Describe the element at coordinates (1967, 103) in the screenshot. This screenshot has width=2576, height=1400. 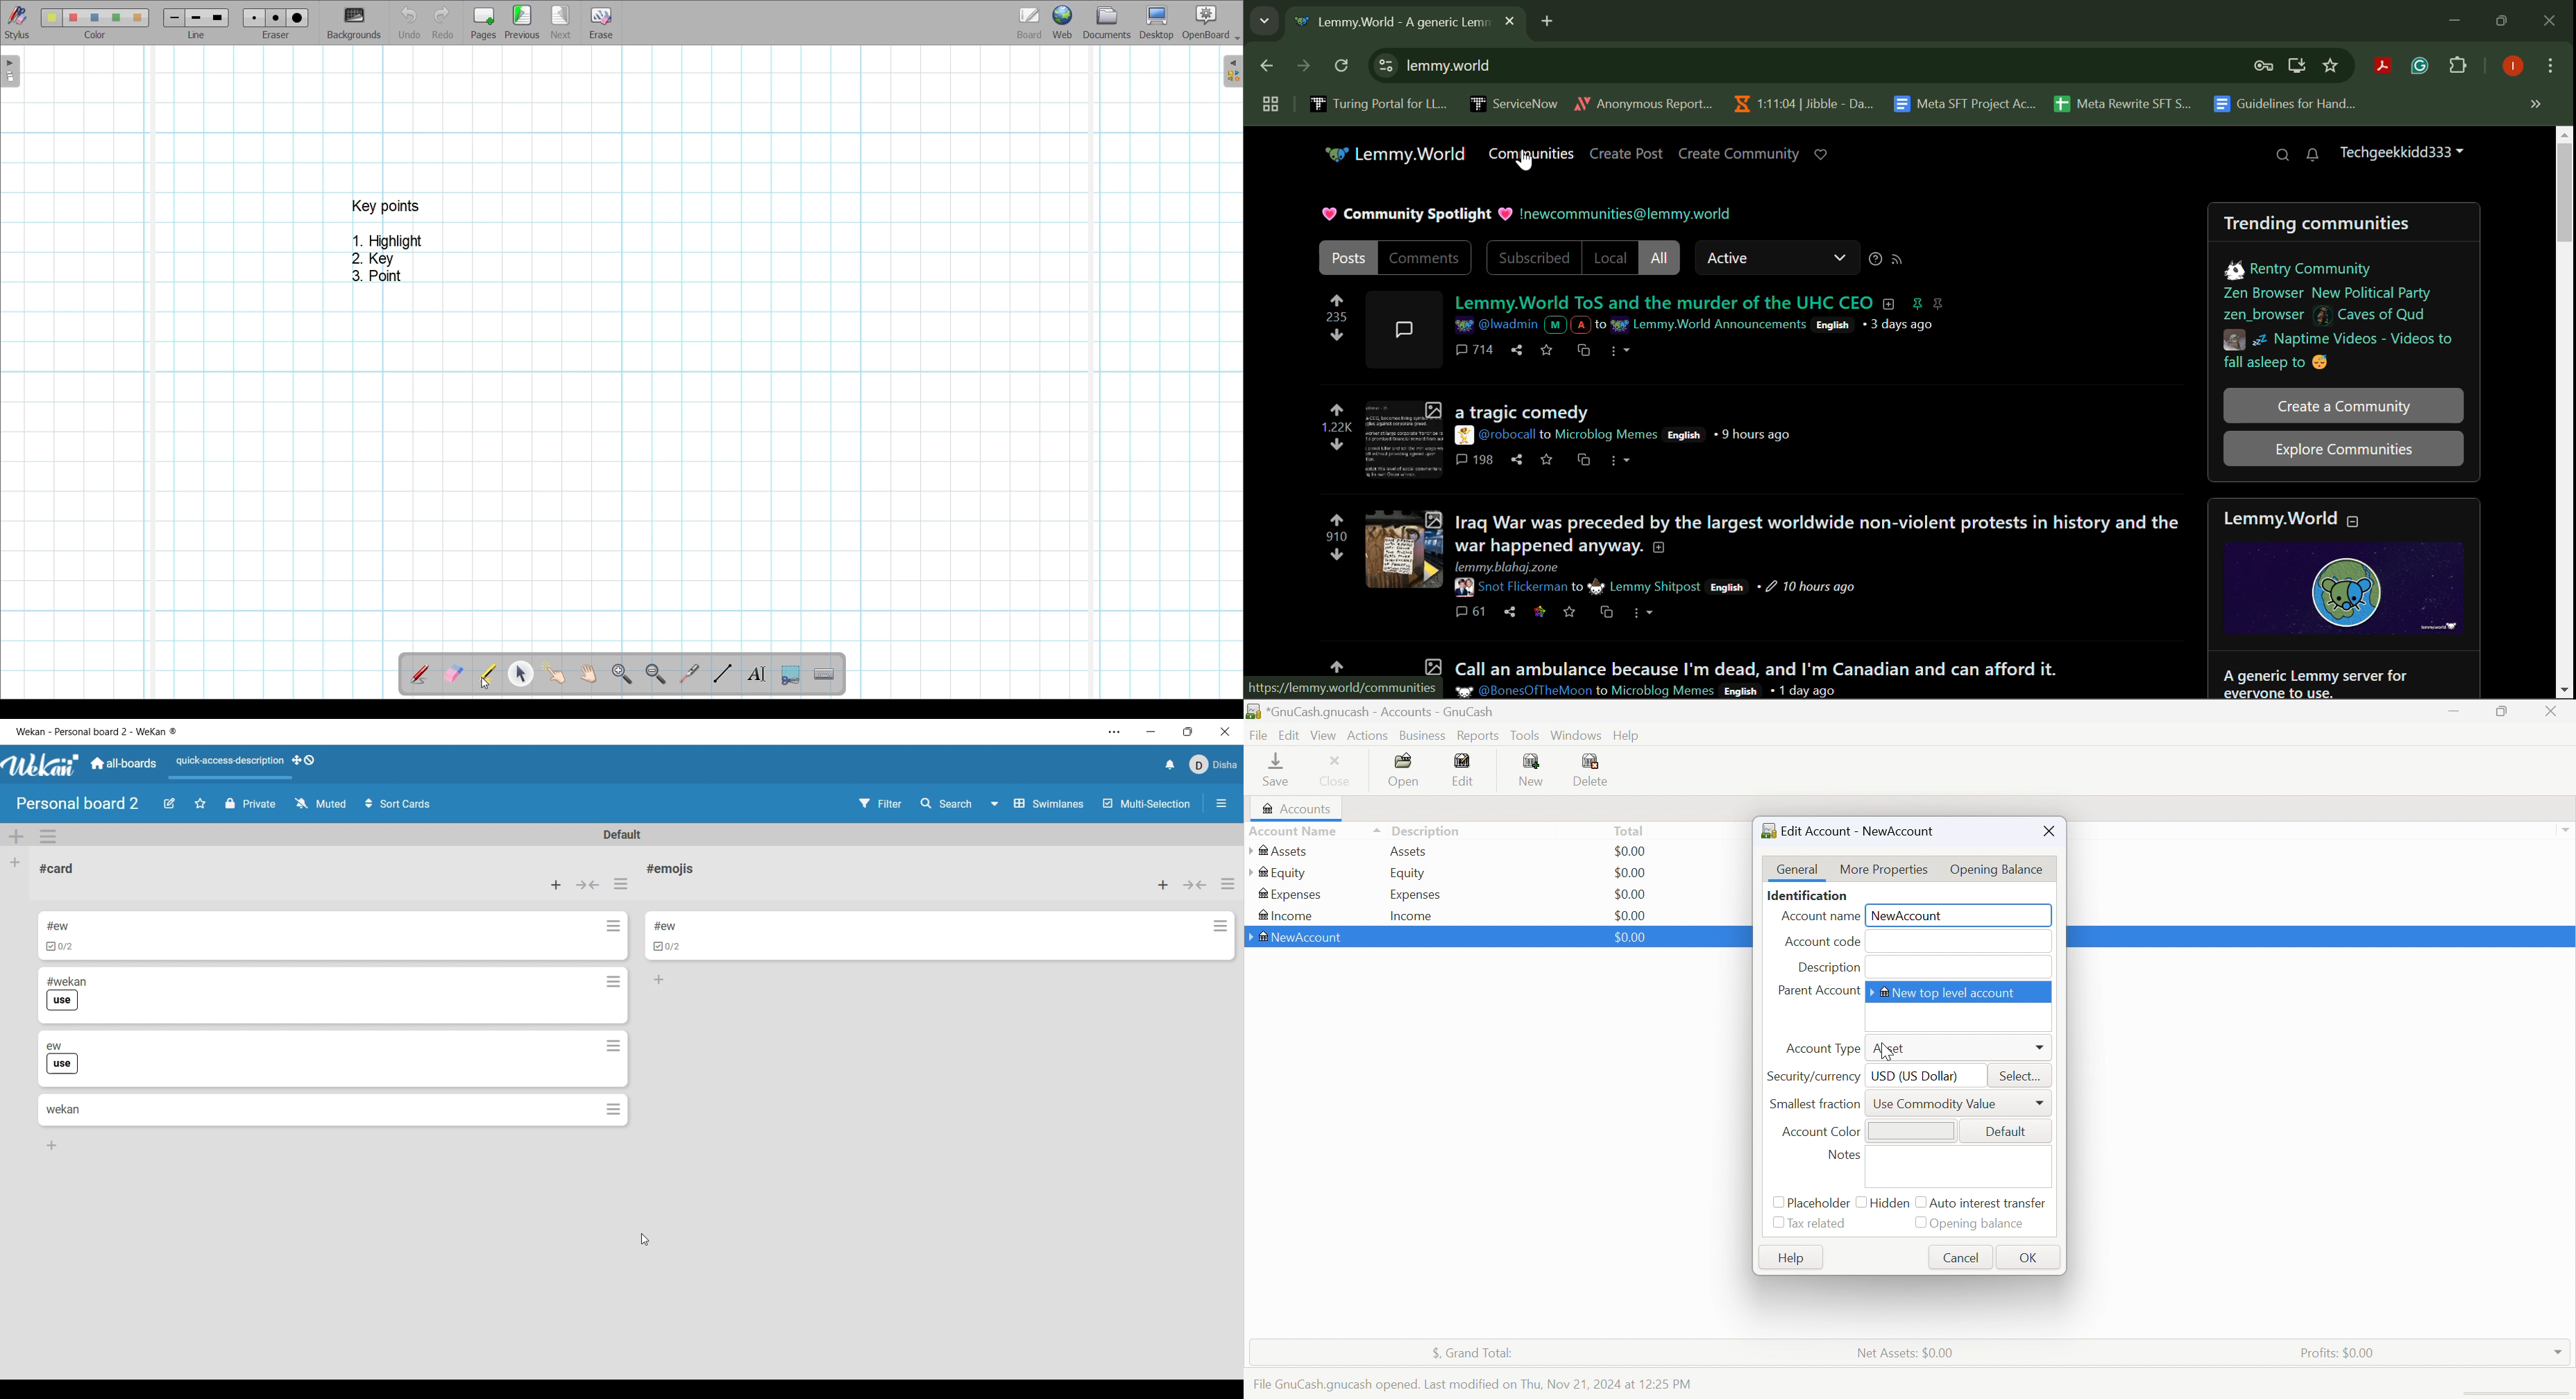
I see `Meta SFT Project` at that location.